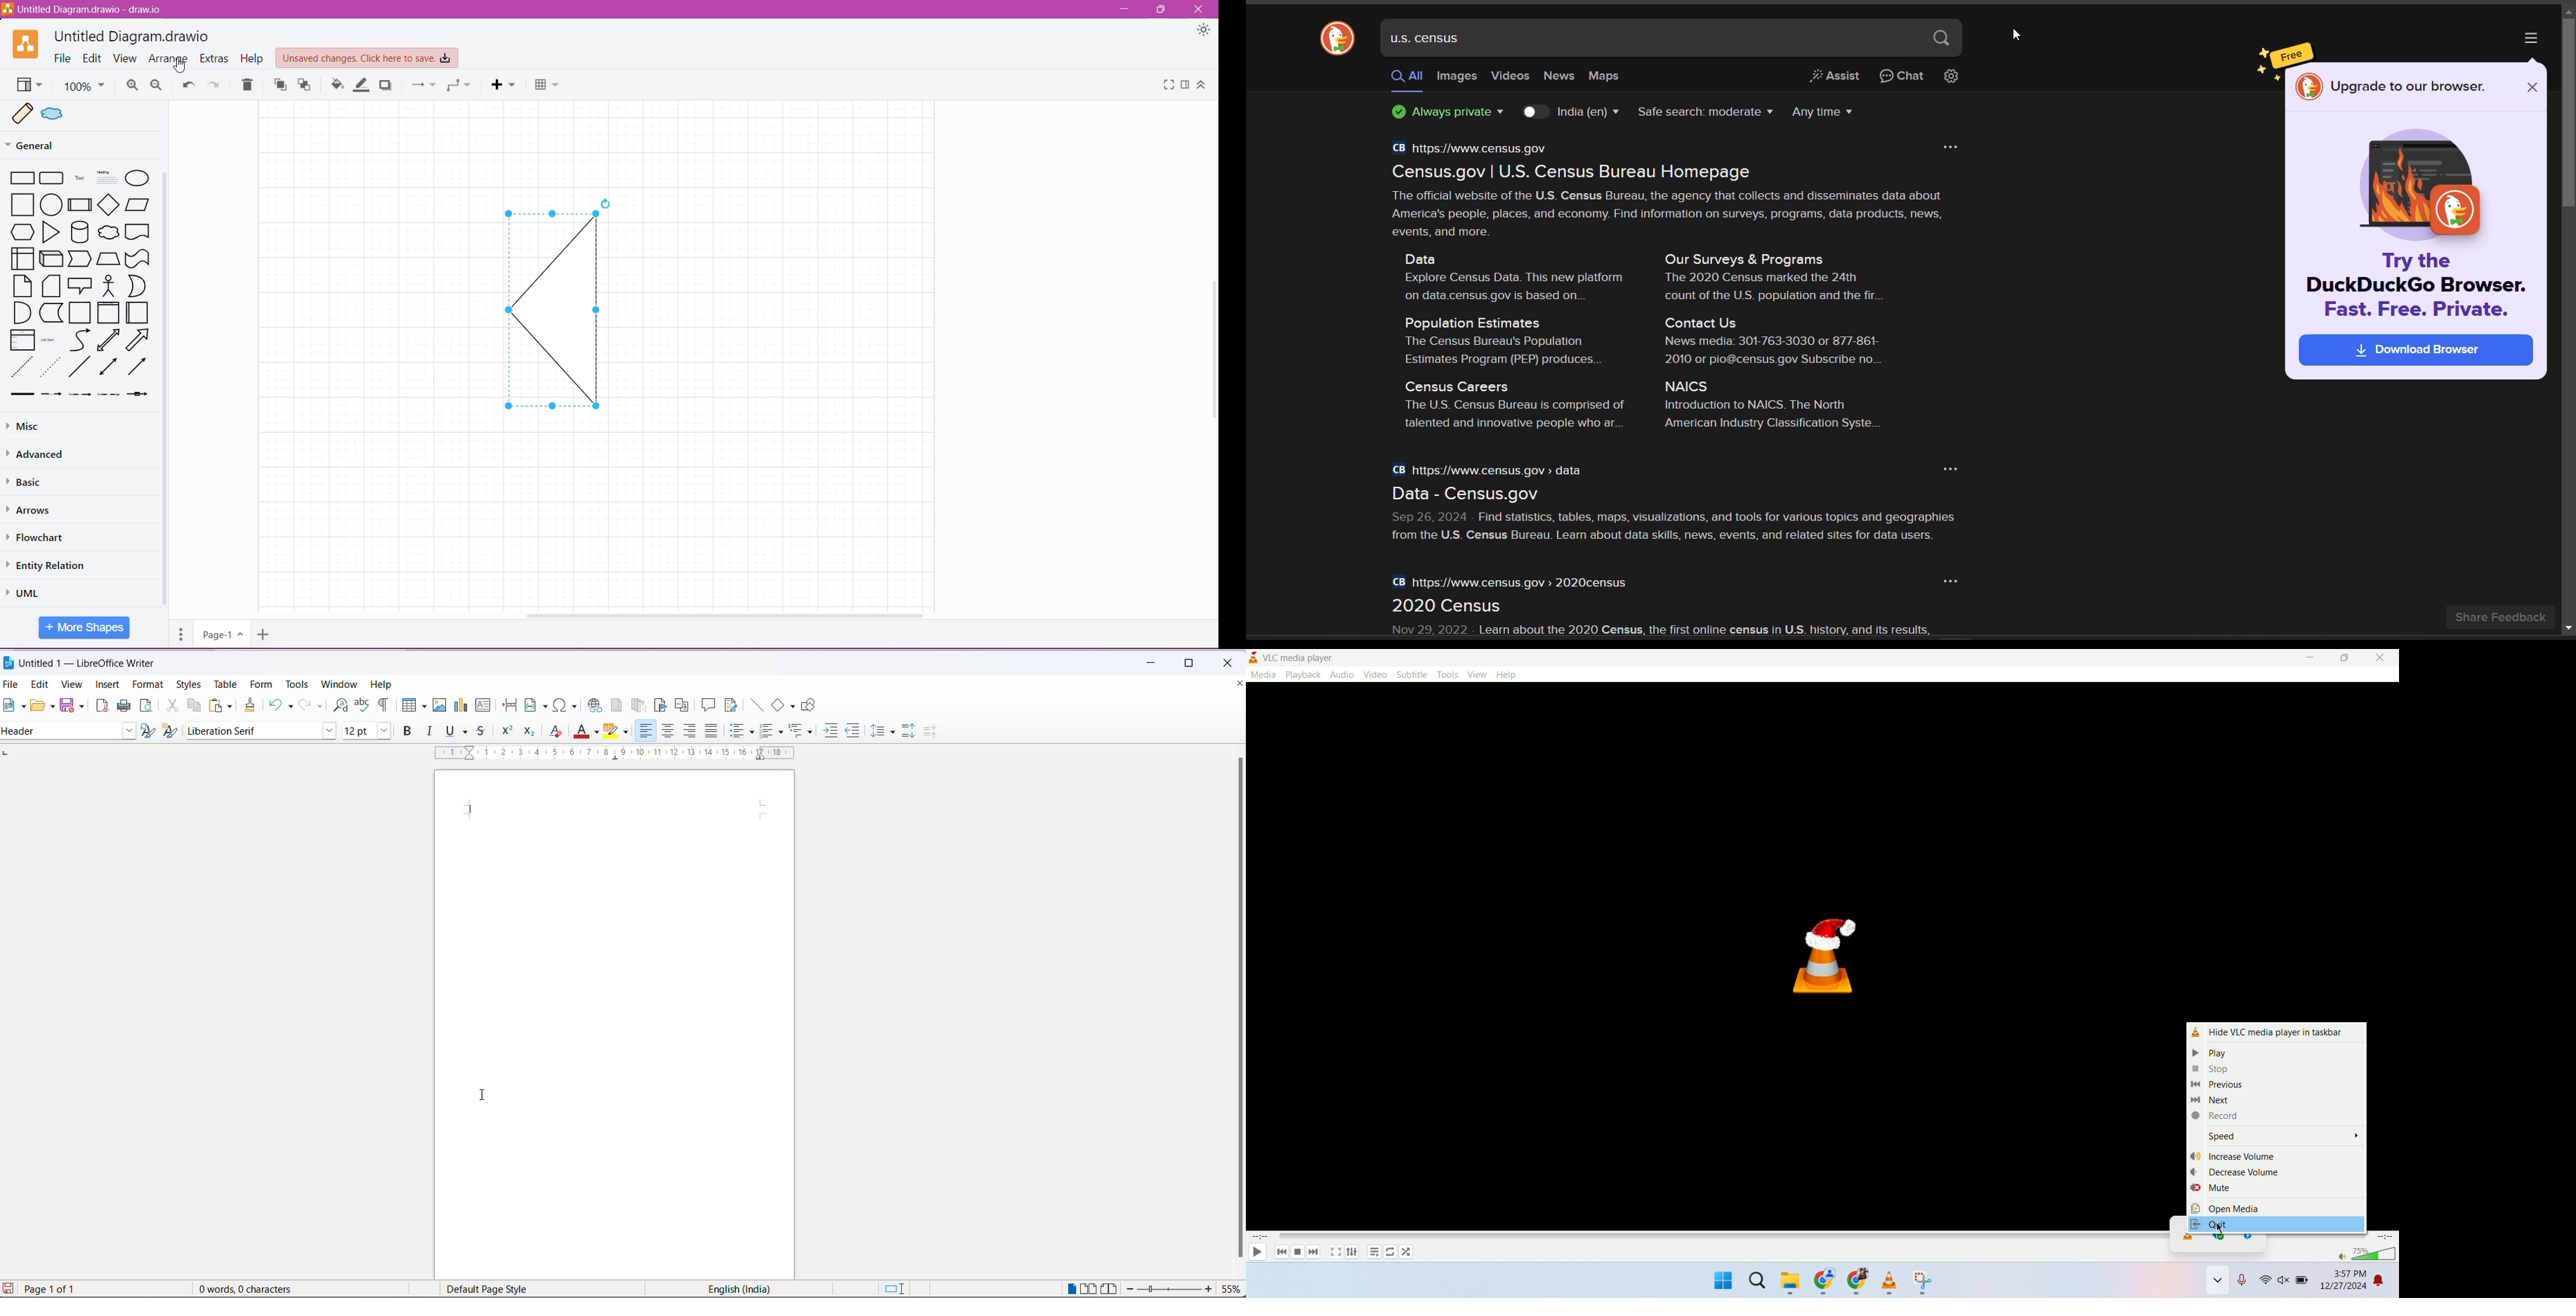 Image resolution: width=2576 pixels, height=1316 pixels. I want to click on play, so click(2271, 1052).